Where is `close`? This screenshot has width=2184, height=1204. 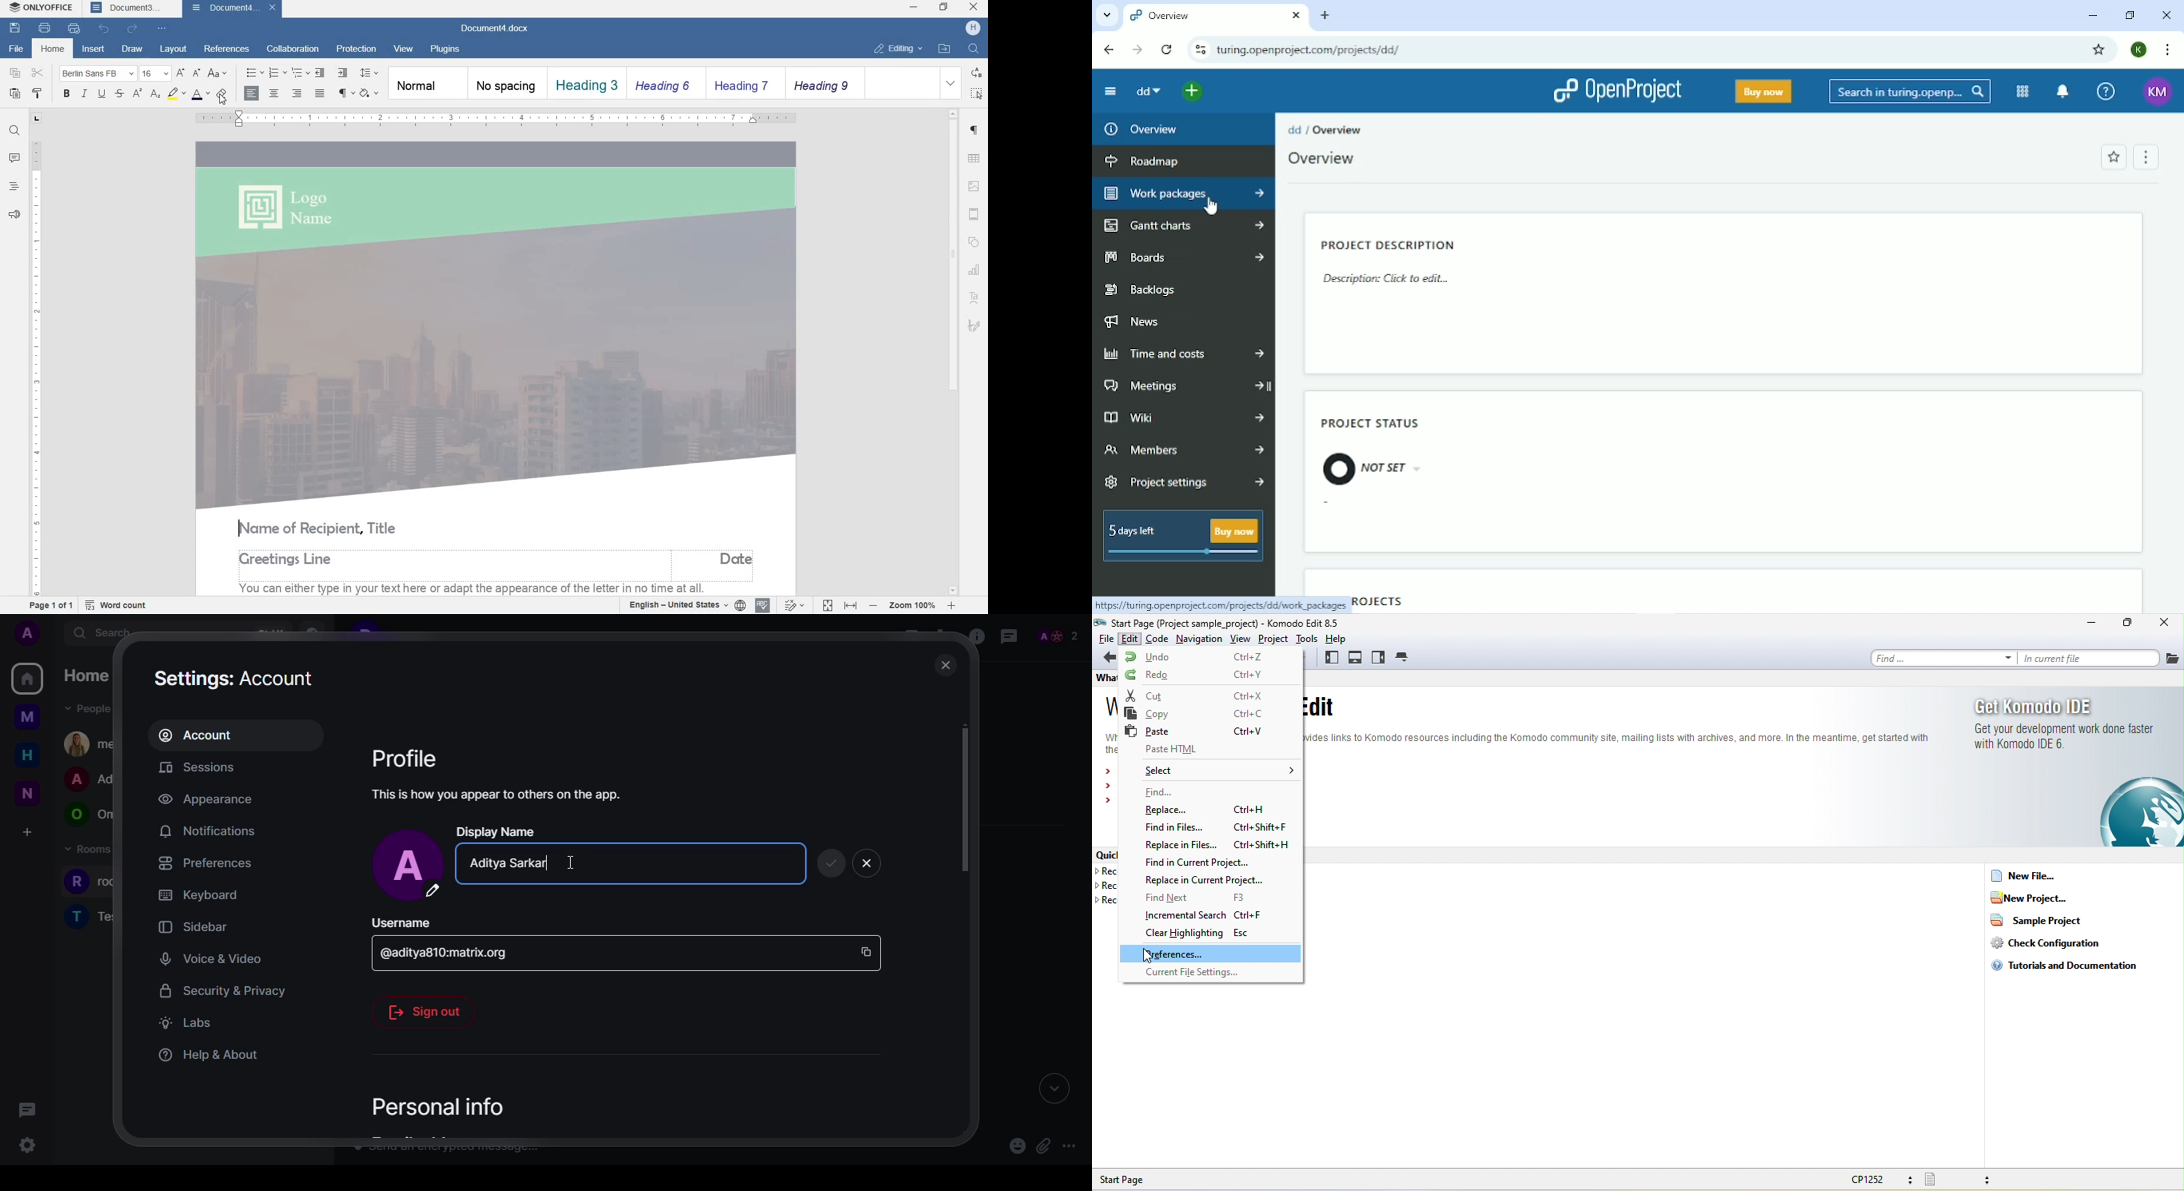 close is located at coordinates (871, 863).